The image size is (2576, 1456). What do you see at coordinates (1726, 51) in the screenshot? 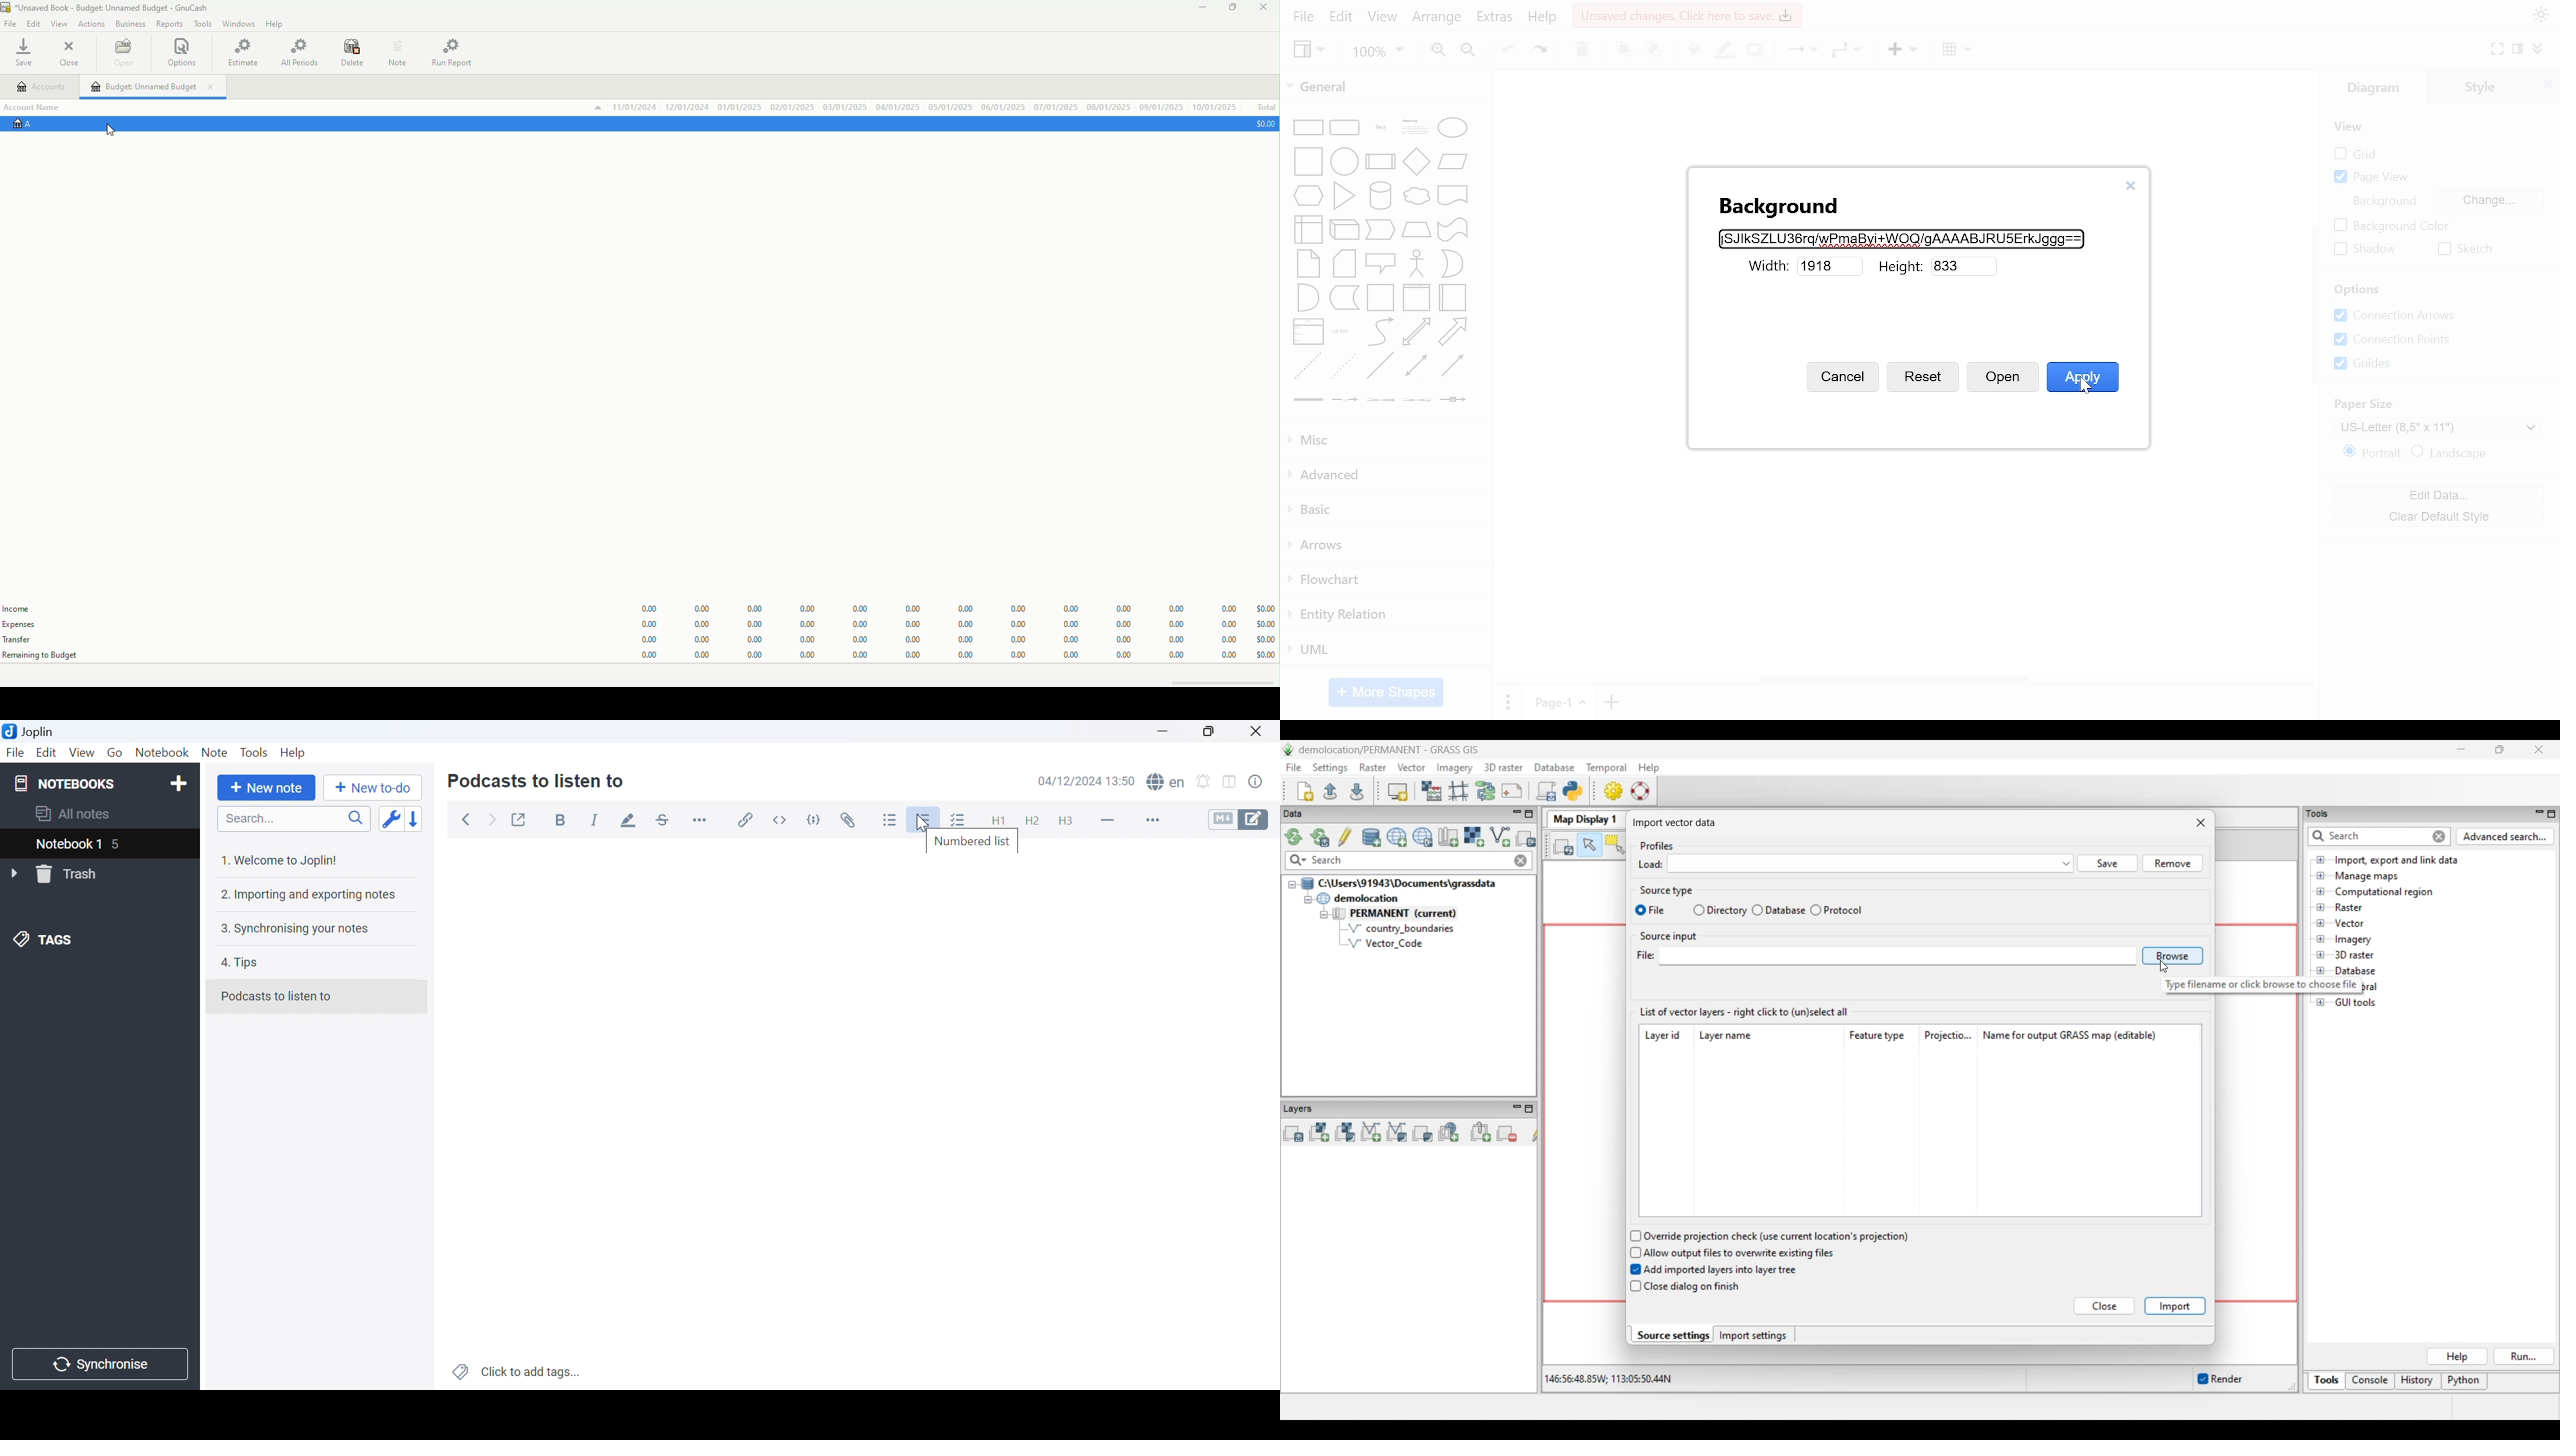
I see `fill line` at bounding box center [1726, 51].